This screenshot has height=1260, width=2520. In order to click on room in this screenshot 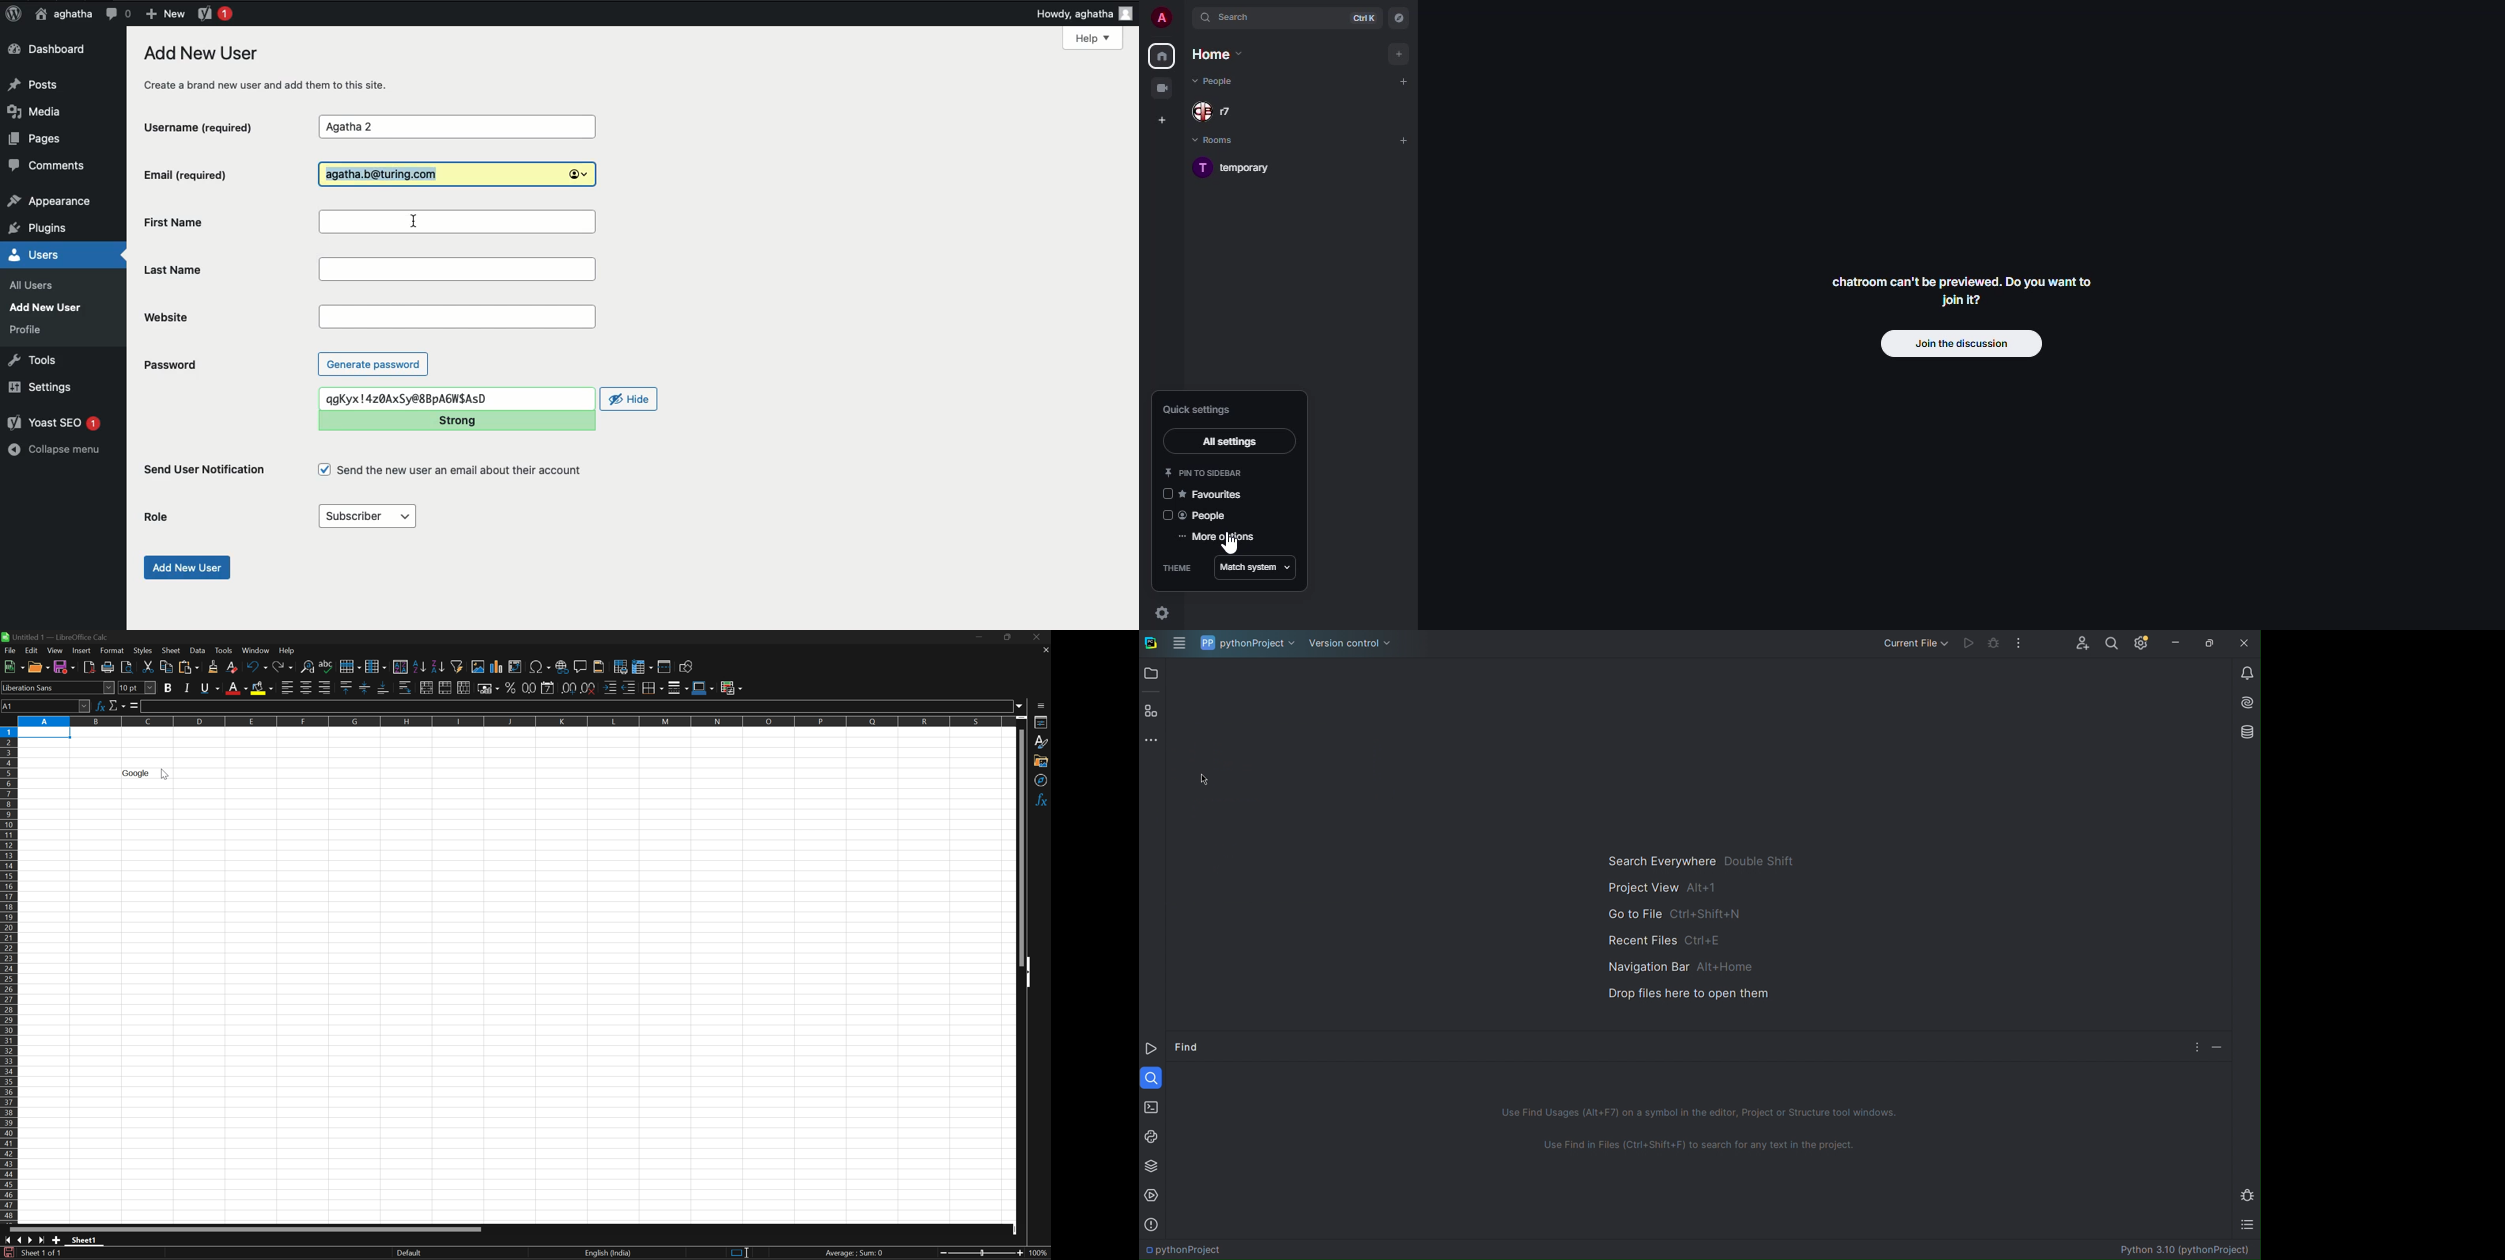, I will do `click(1237, 169)`.